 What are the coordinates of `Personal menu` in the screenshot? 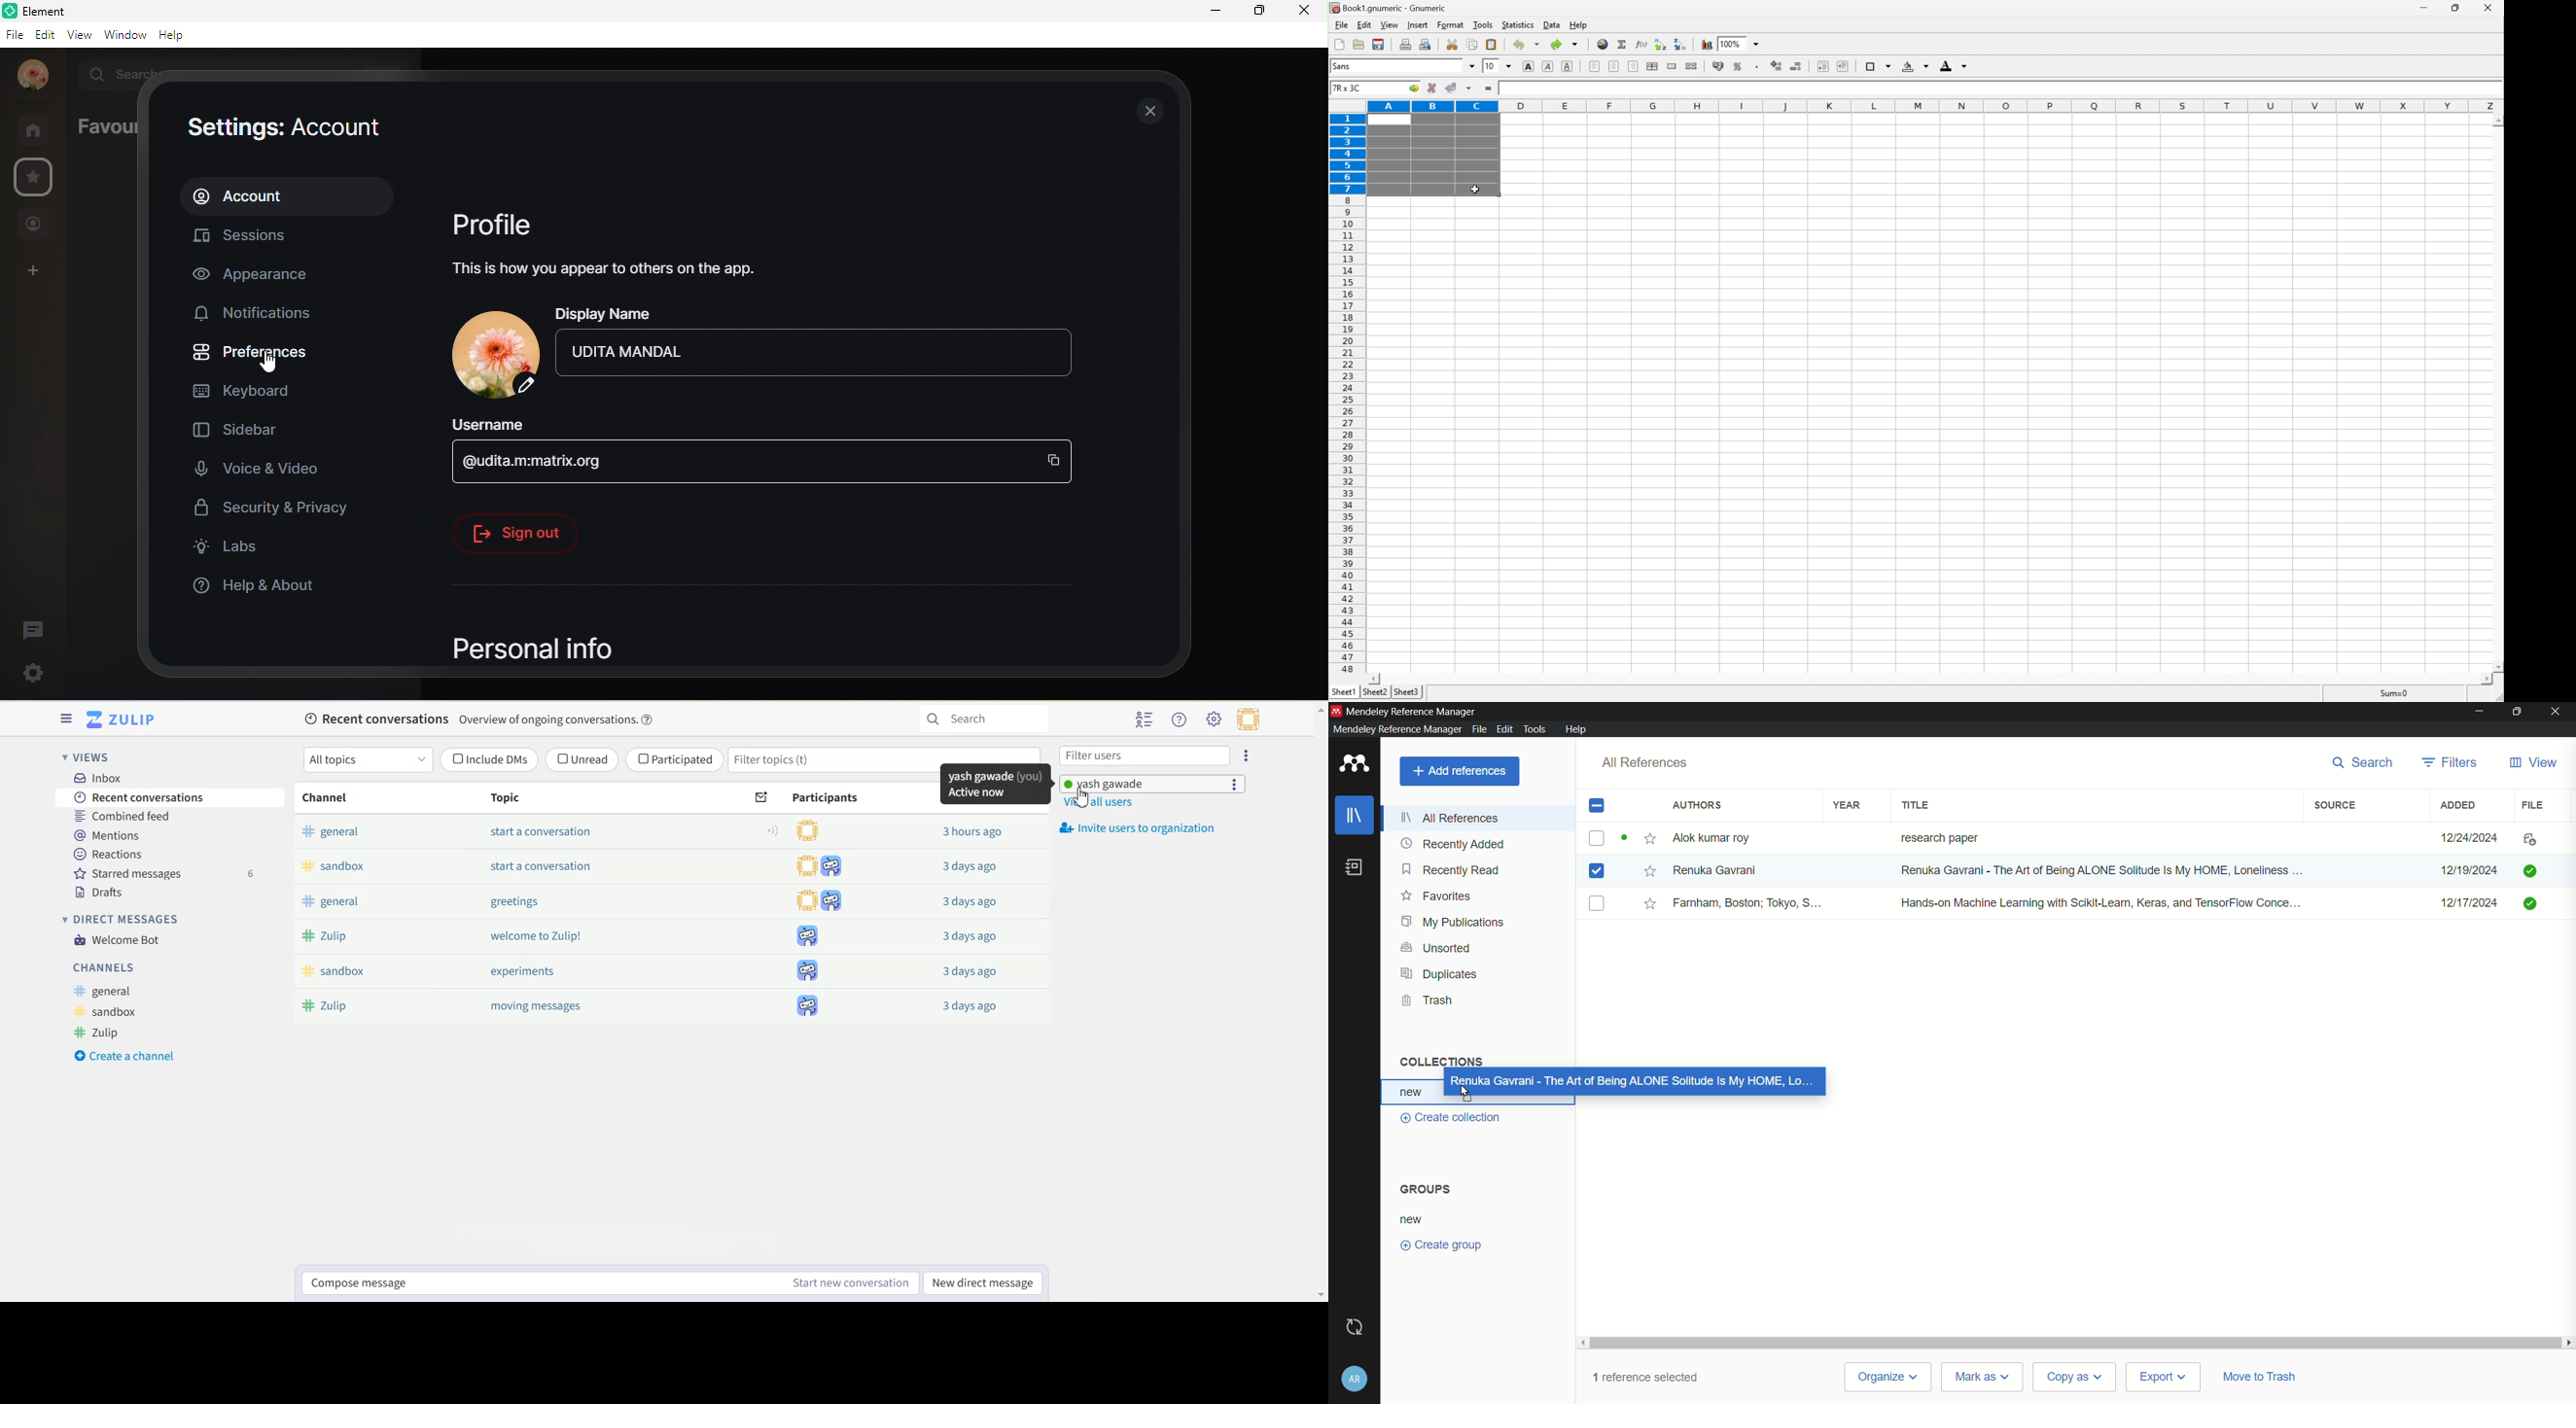 It's located at (1248, 721).